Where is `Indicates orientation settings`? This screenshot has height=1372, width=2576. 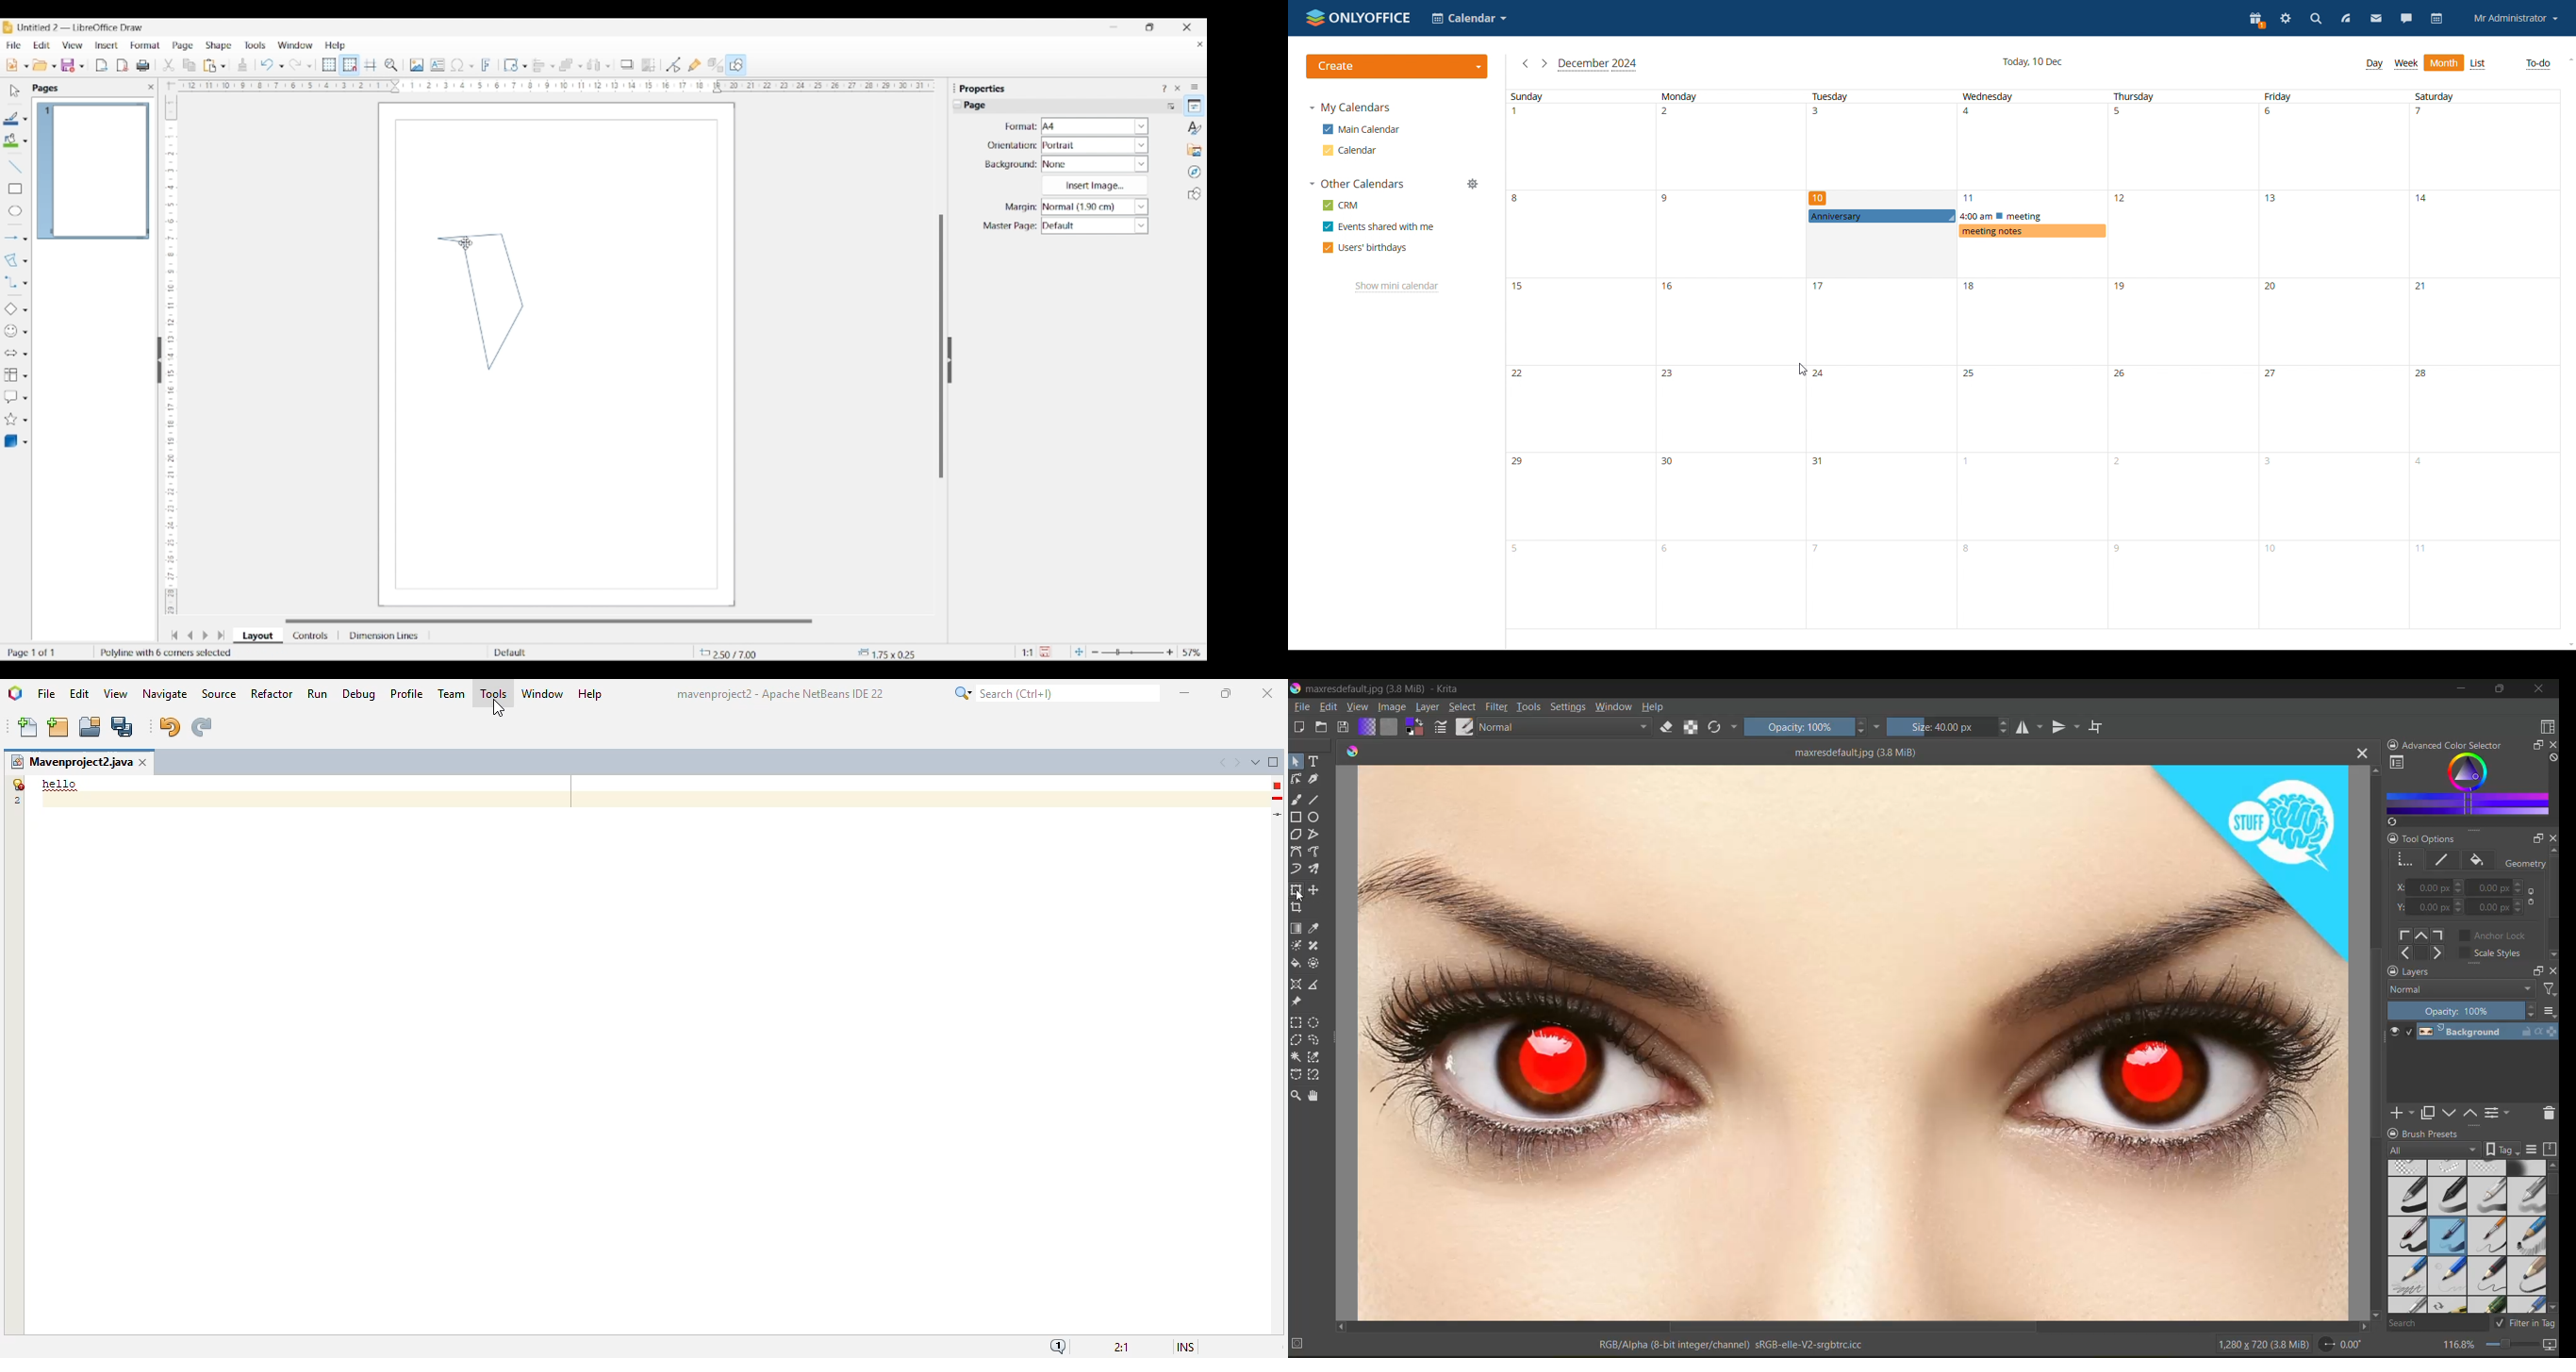 Indicates orientation settings is located at coordinates (1012, 145).